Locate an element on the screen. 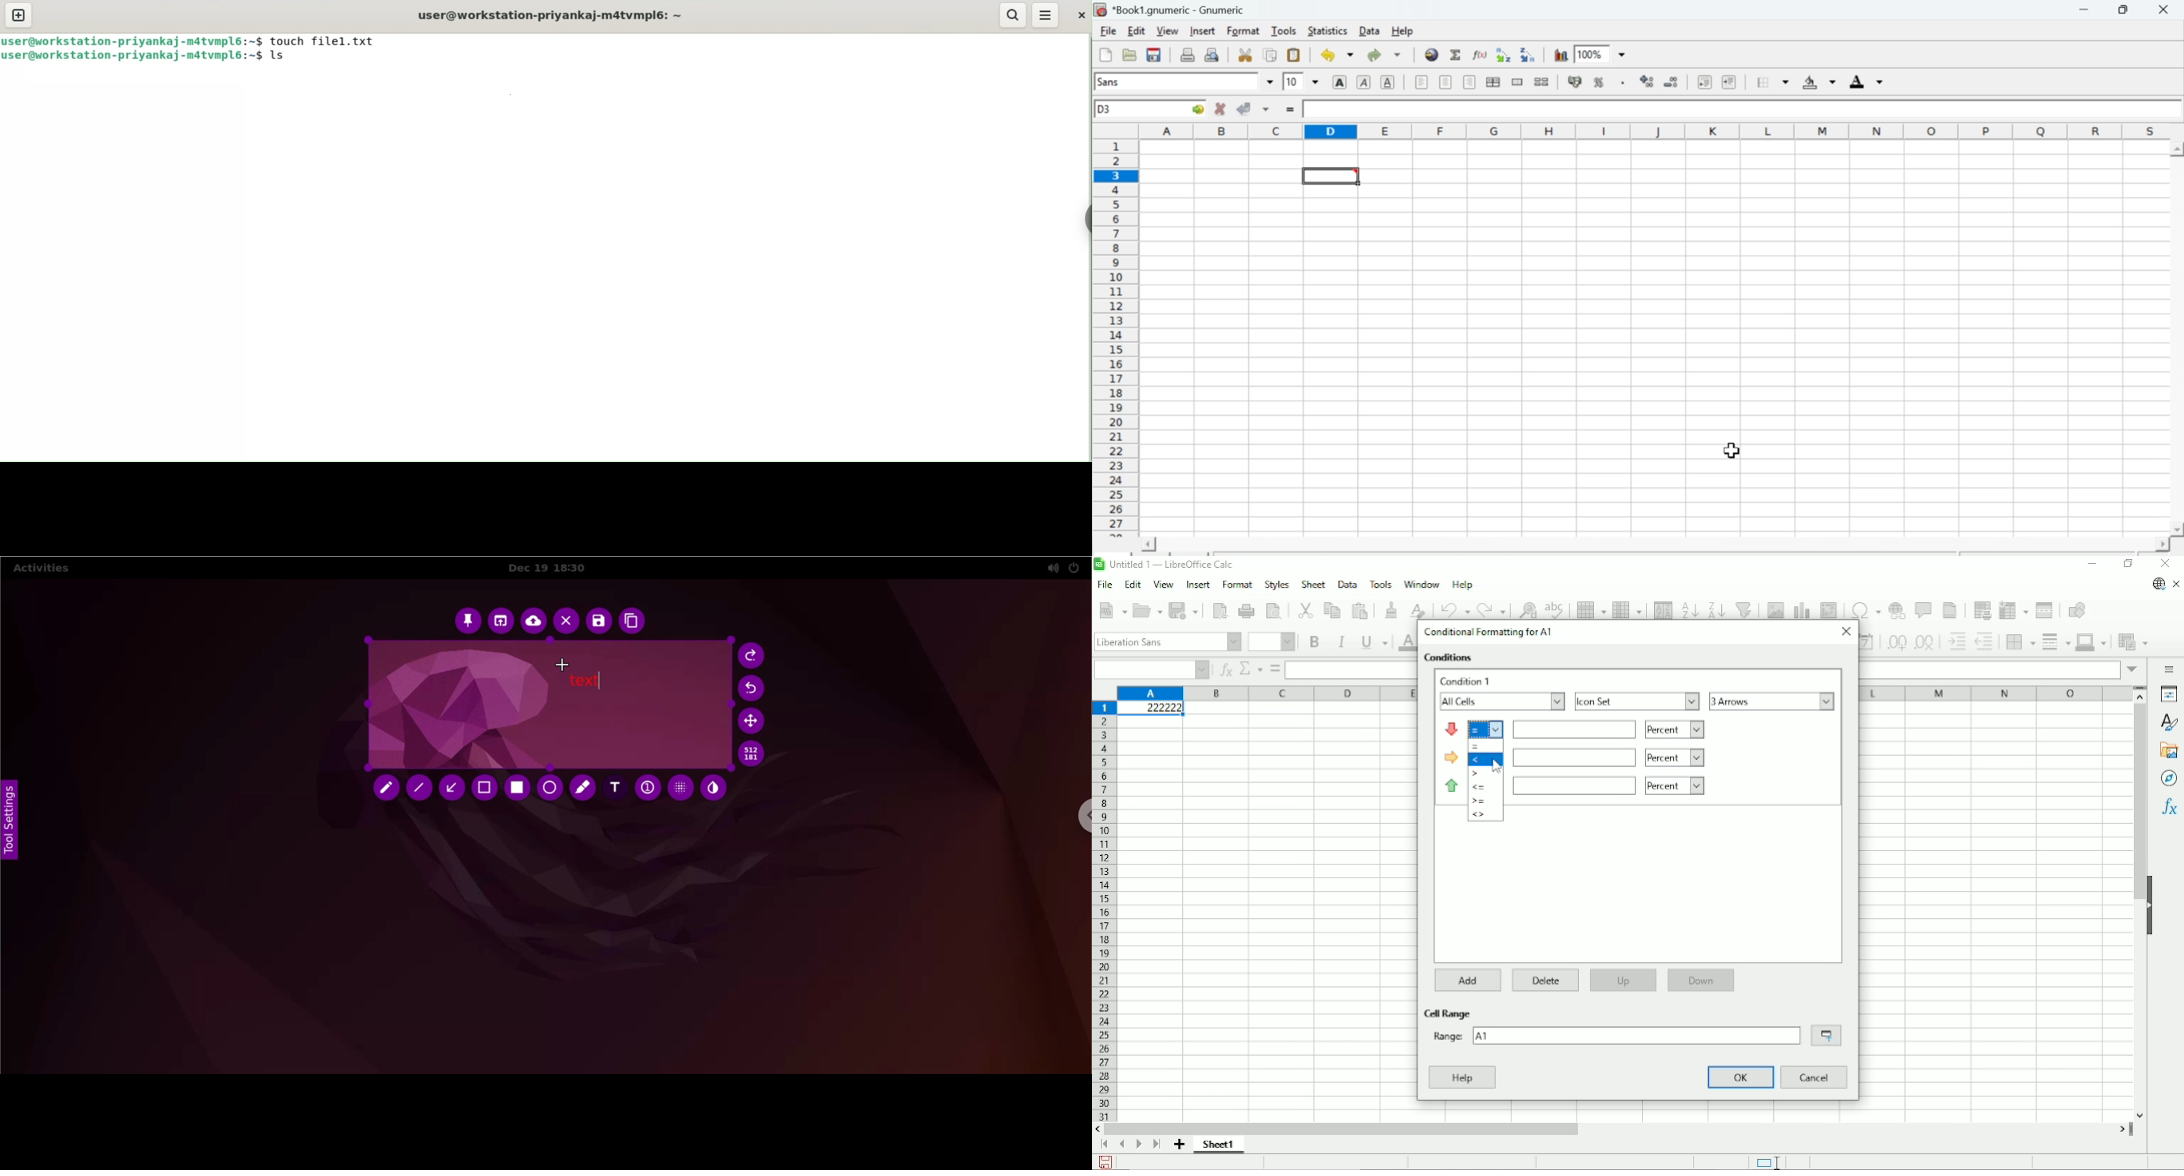 Image resolution: width=2184 pixels, height=1176 pixels. Font Size is located at coordinates (1300, 81).